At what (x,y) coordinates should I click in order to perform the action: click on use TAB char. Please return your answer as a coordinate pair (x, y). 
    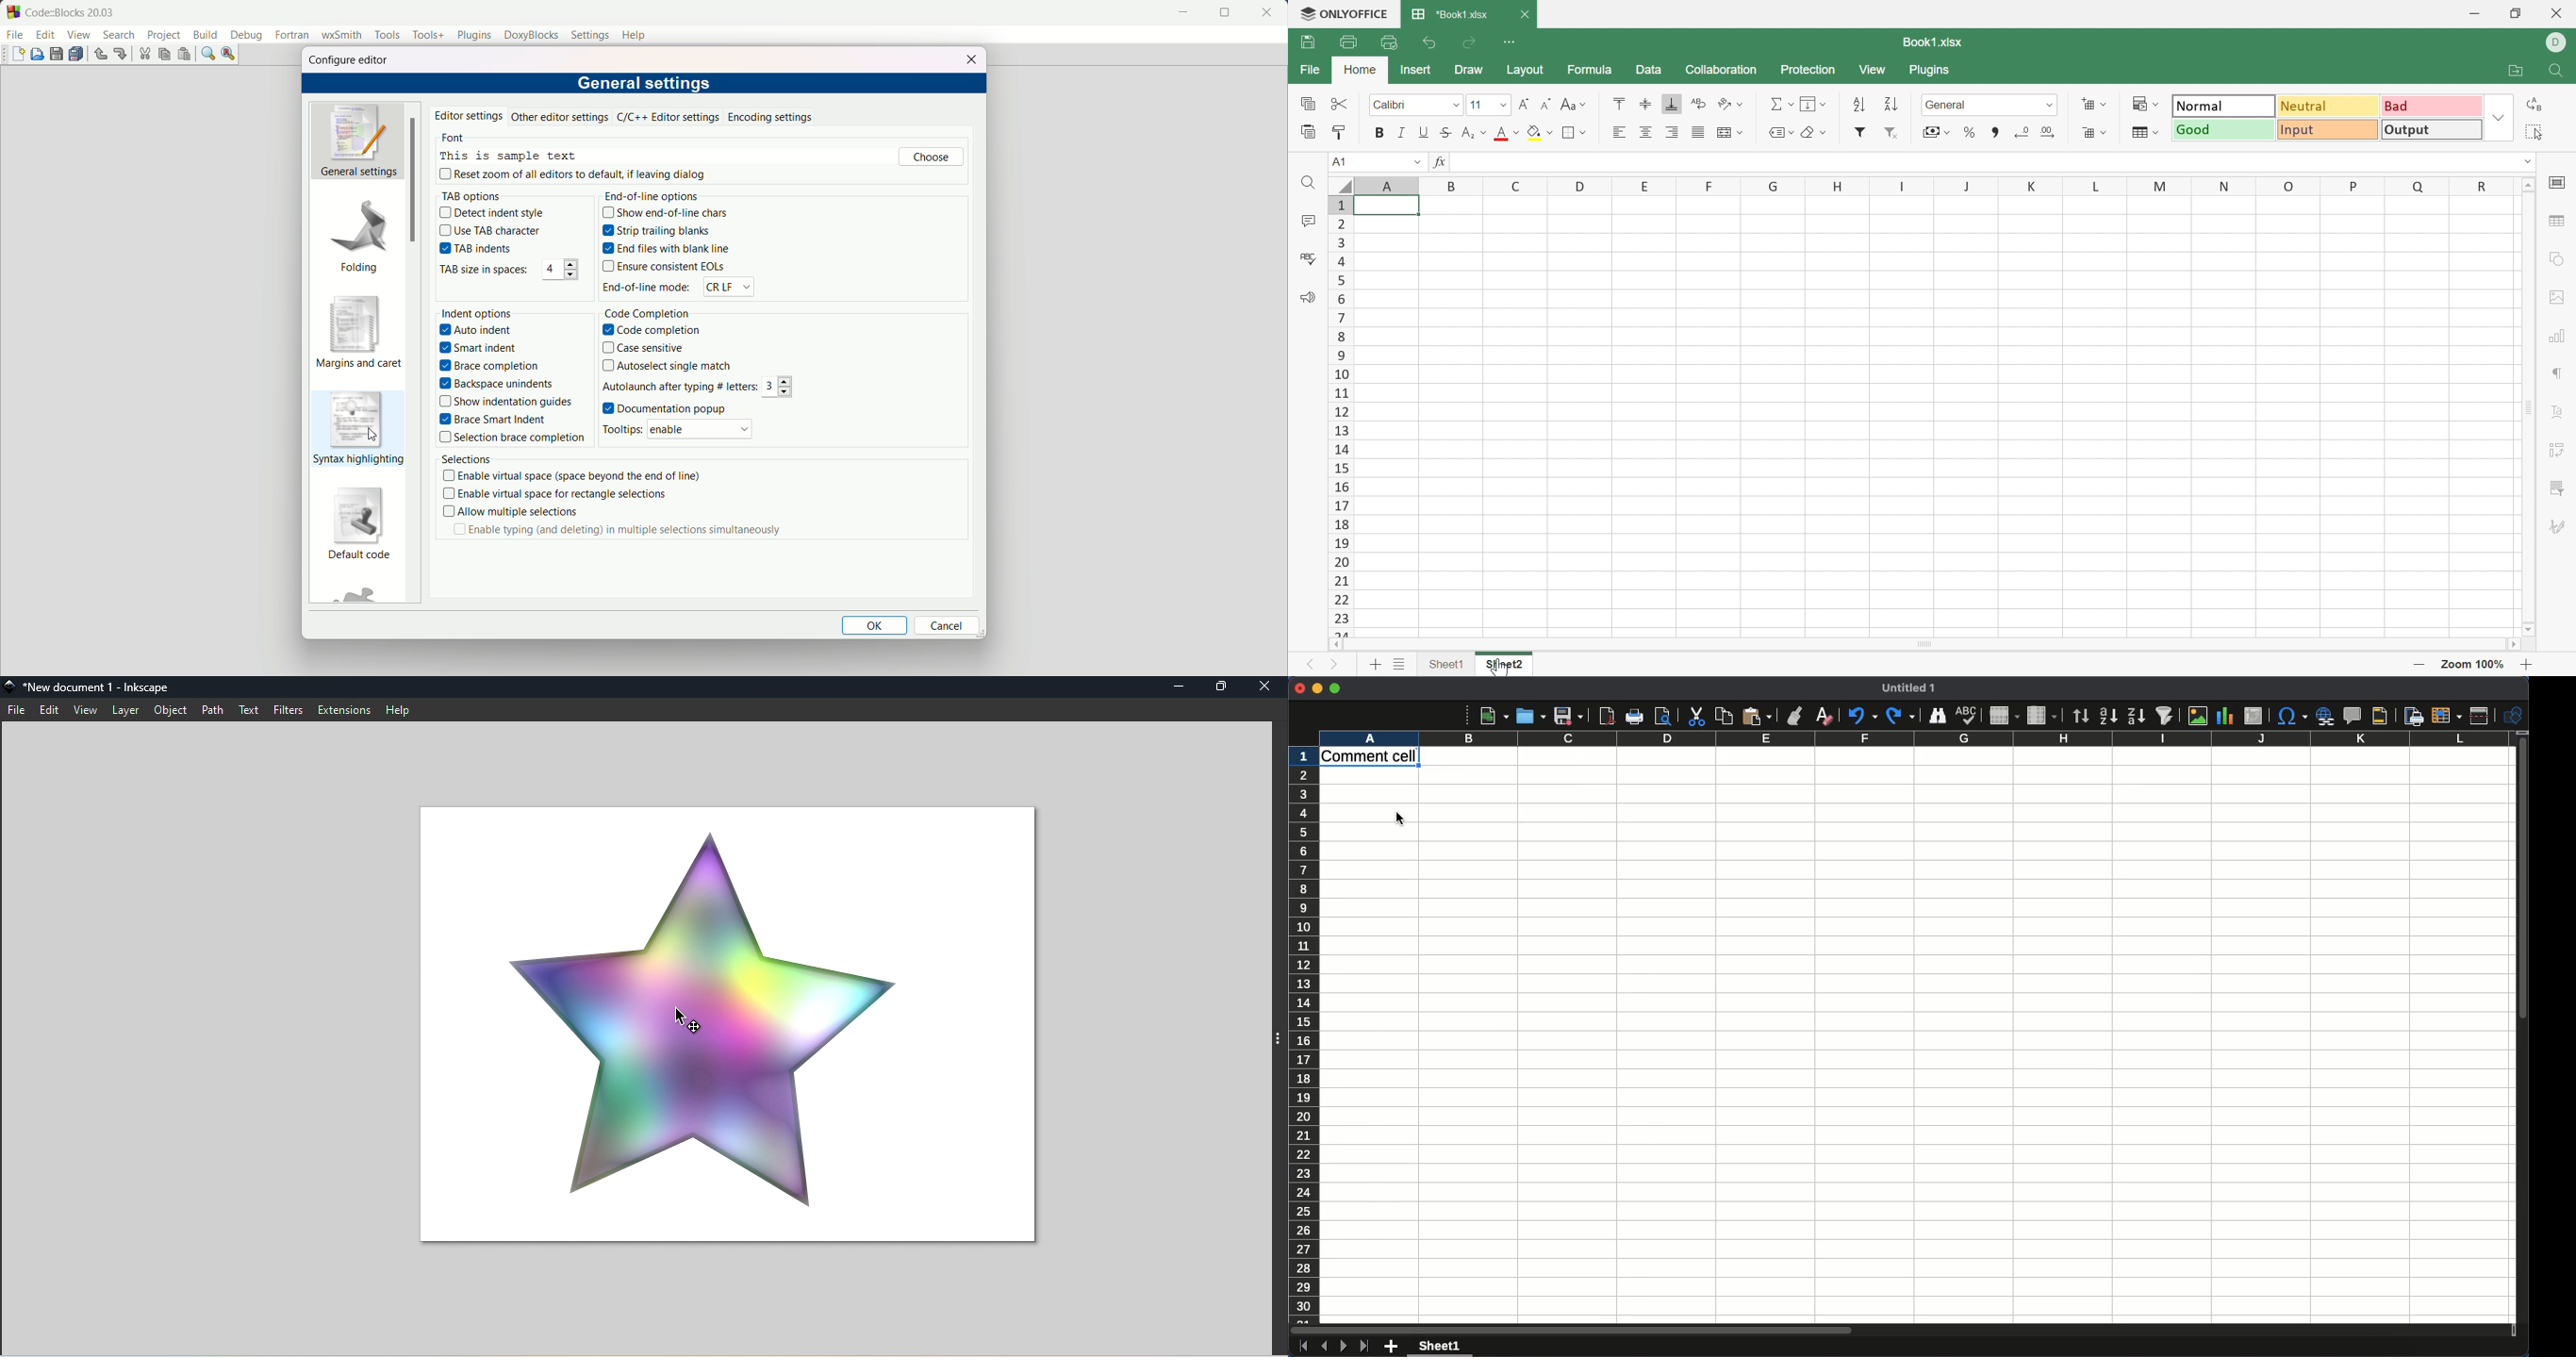
    Looking at the image, I should click on (490, 230).